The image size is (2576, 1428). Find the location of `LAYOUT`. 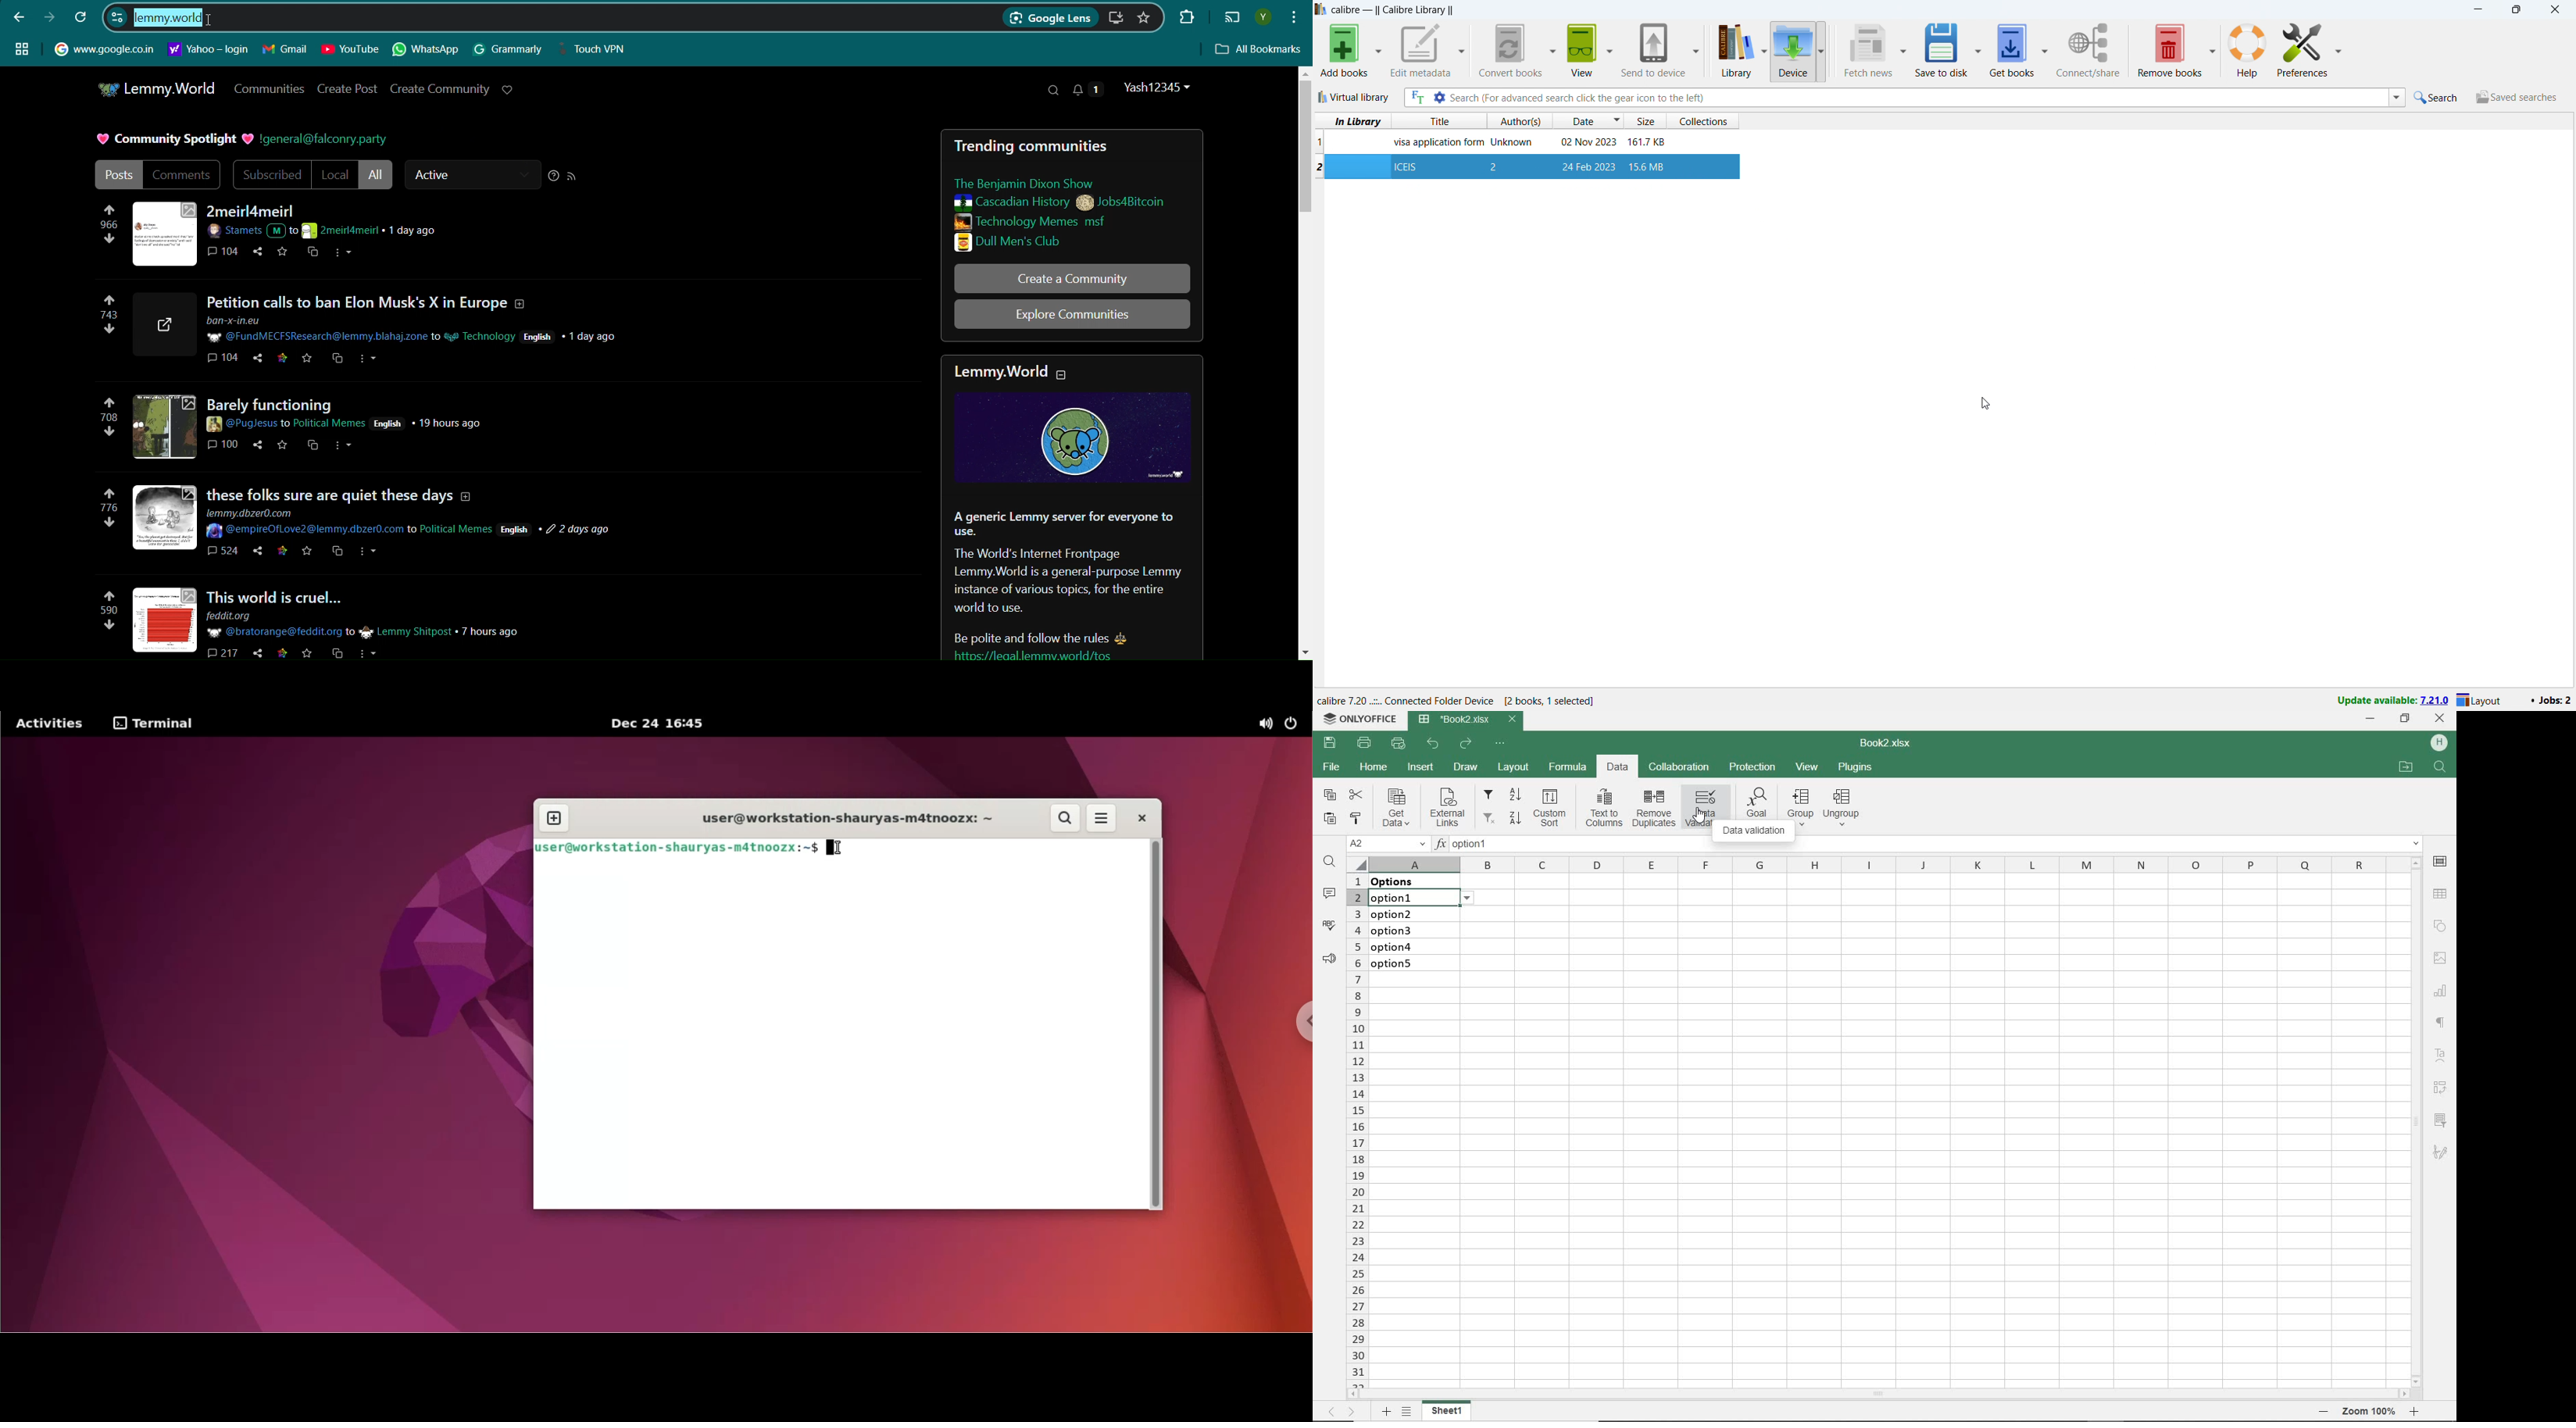

LAYOUT is located at coordinates (1514, 767).